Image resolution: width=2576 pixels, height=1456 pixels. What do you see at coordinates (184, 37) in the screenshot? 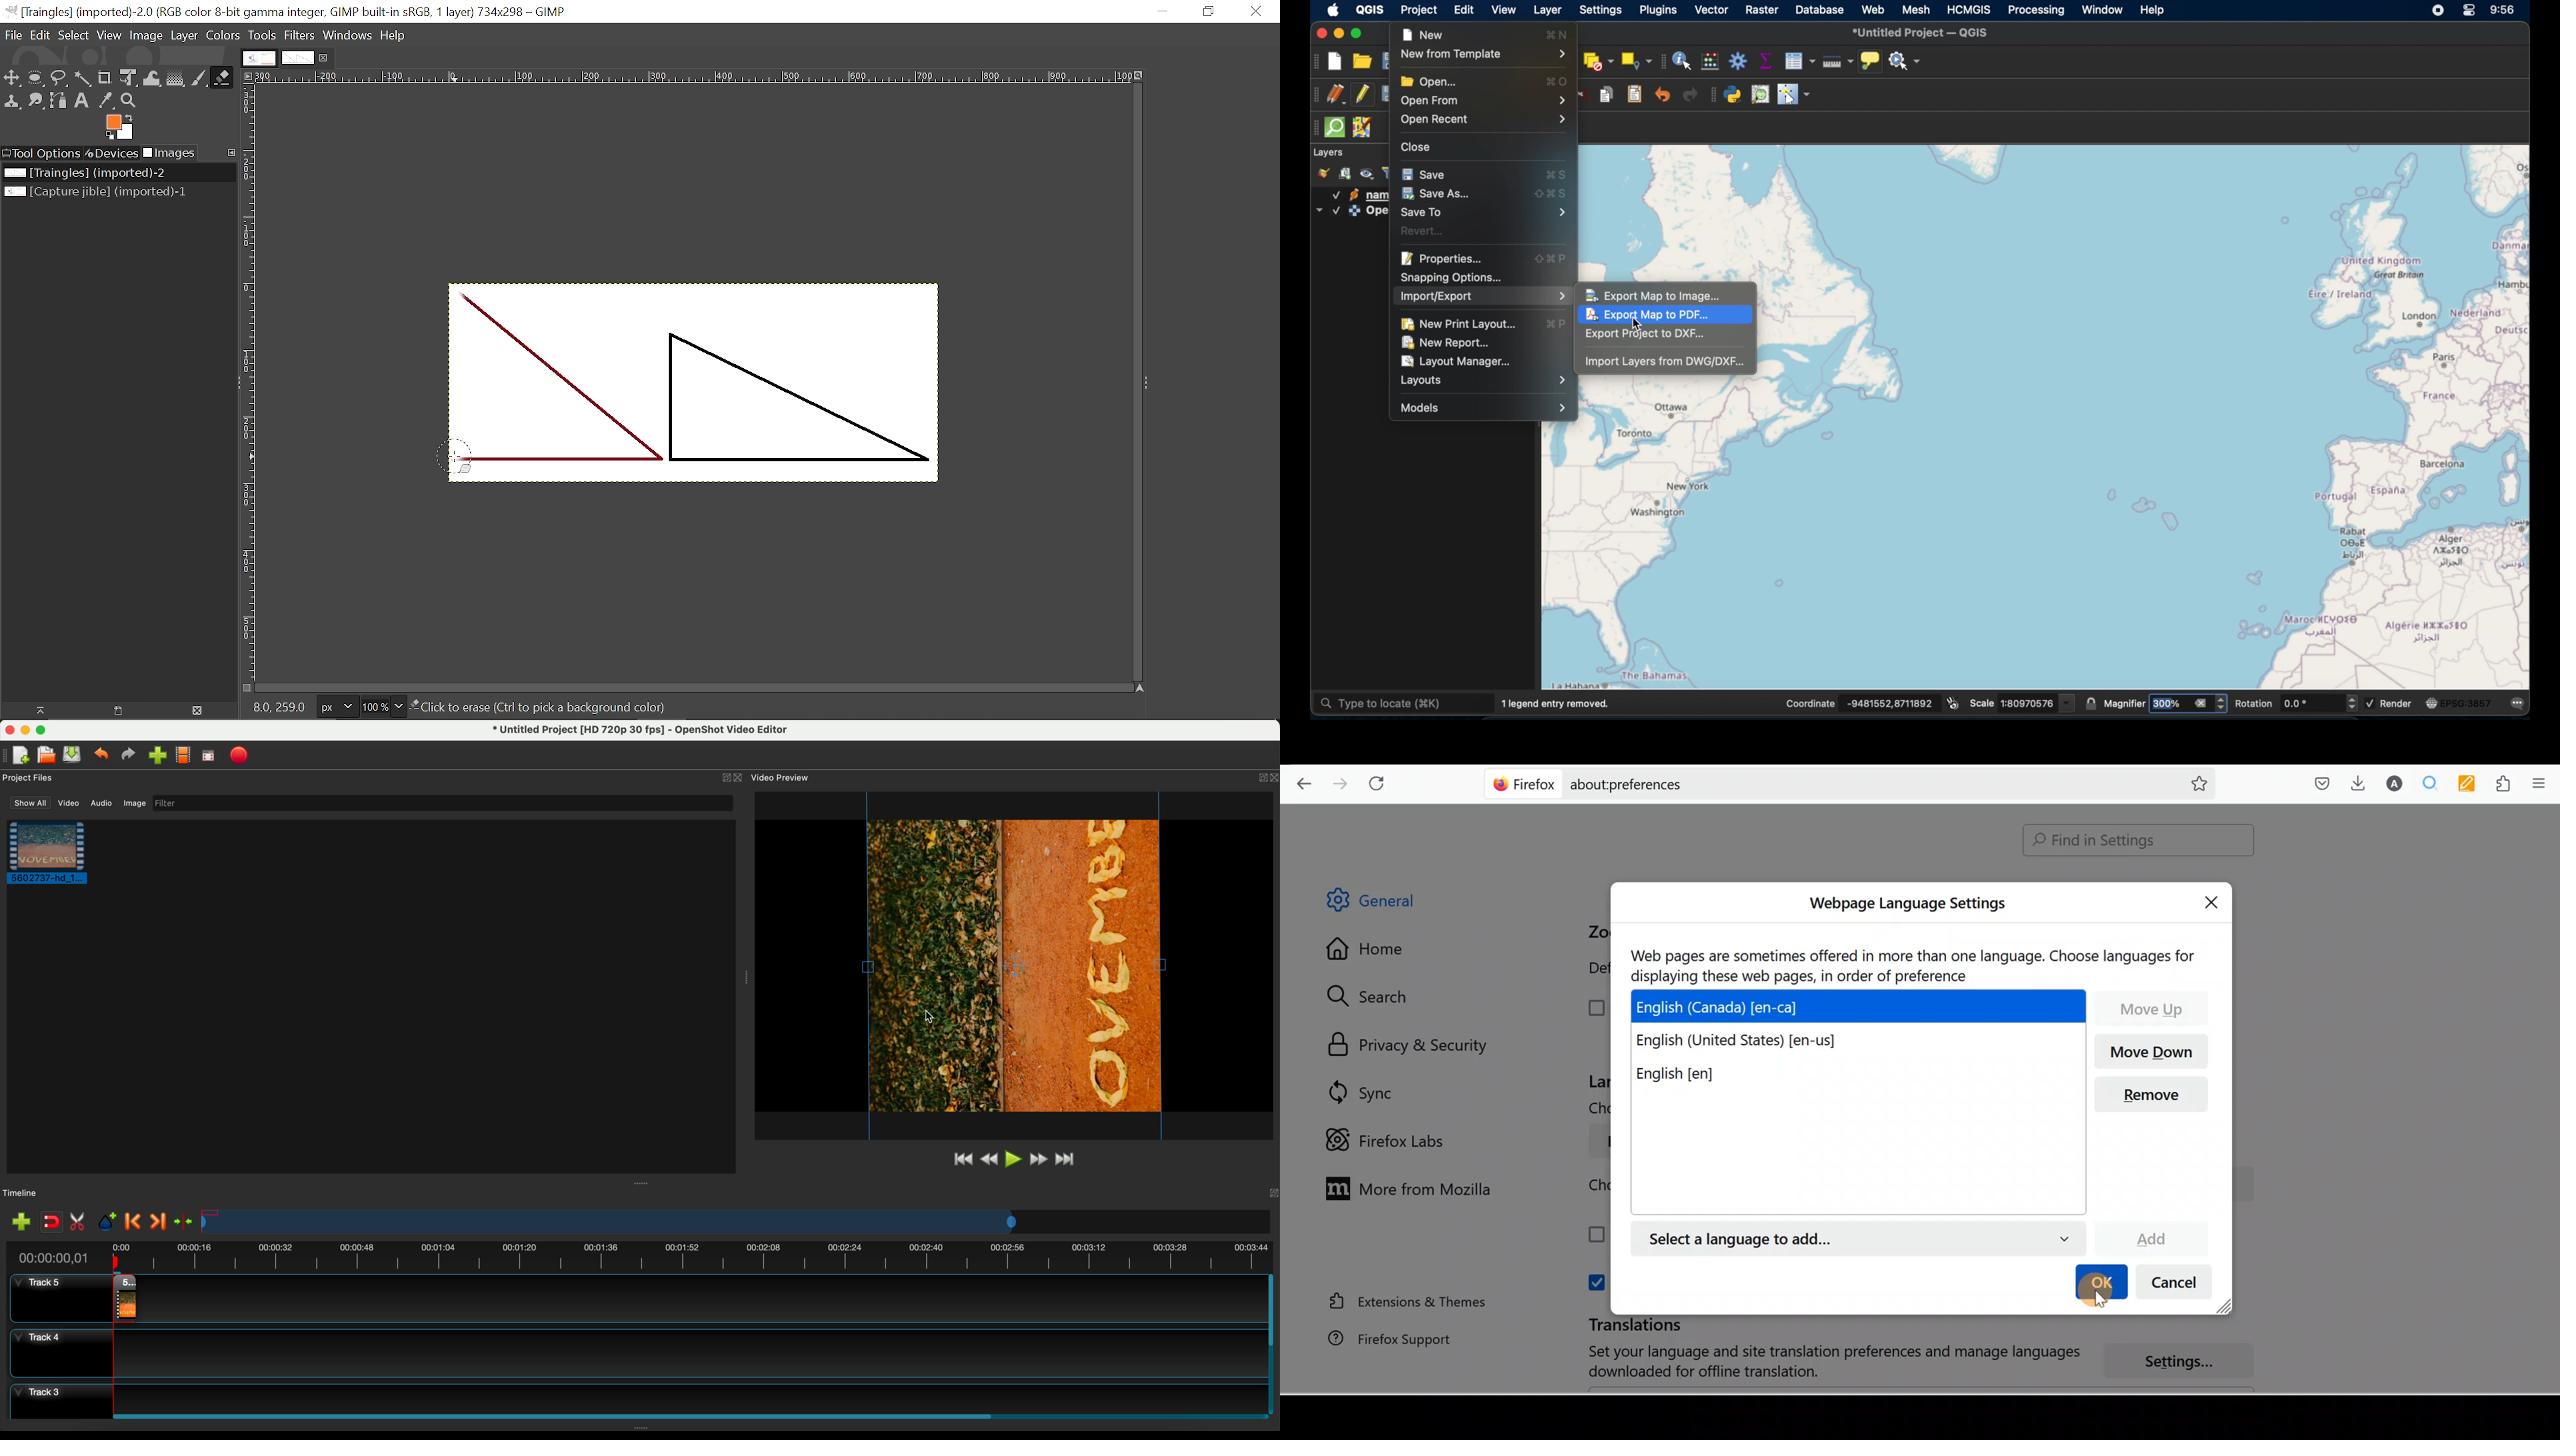
I see `Layer` at bounding box center [184, 37].